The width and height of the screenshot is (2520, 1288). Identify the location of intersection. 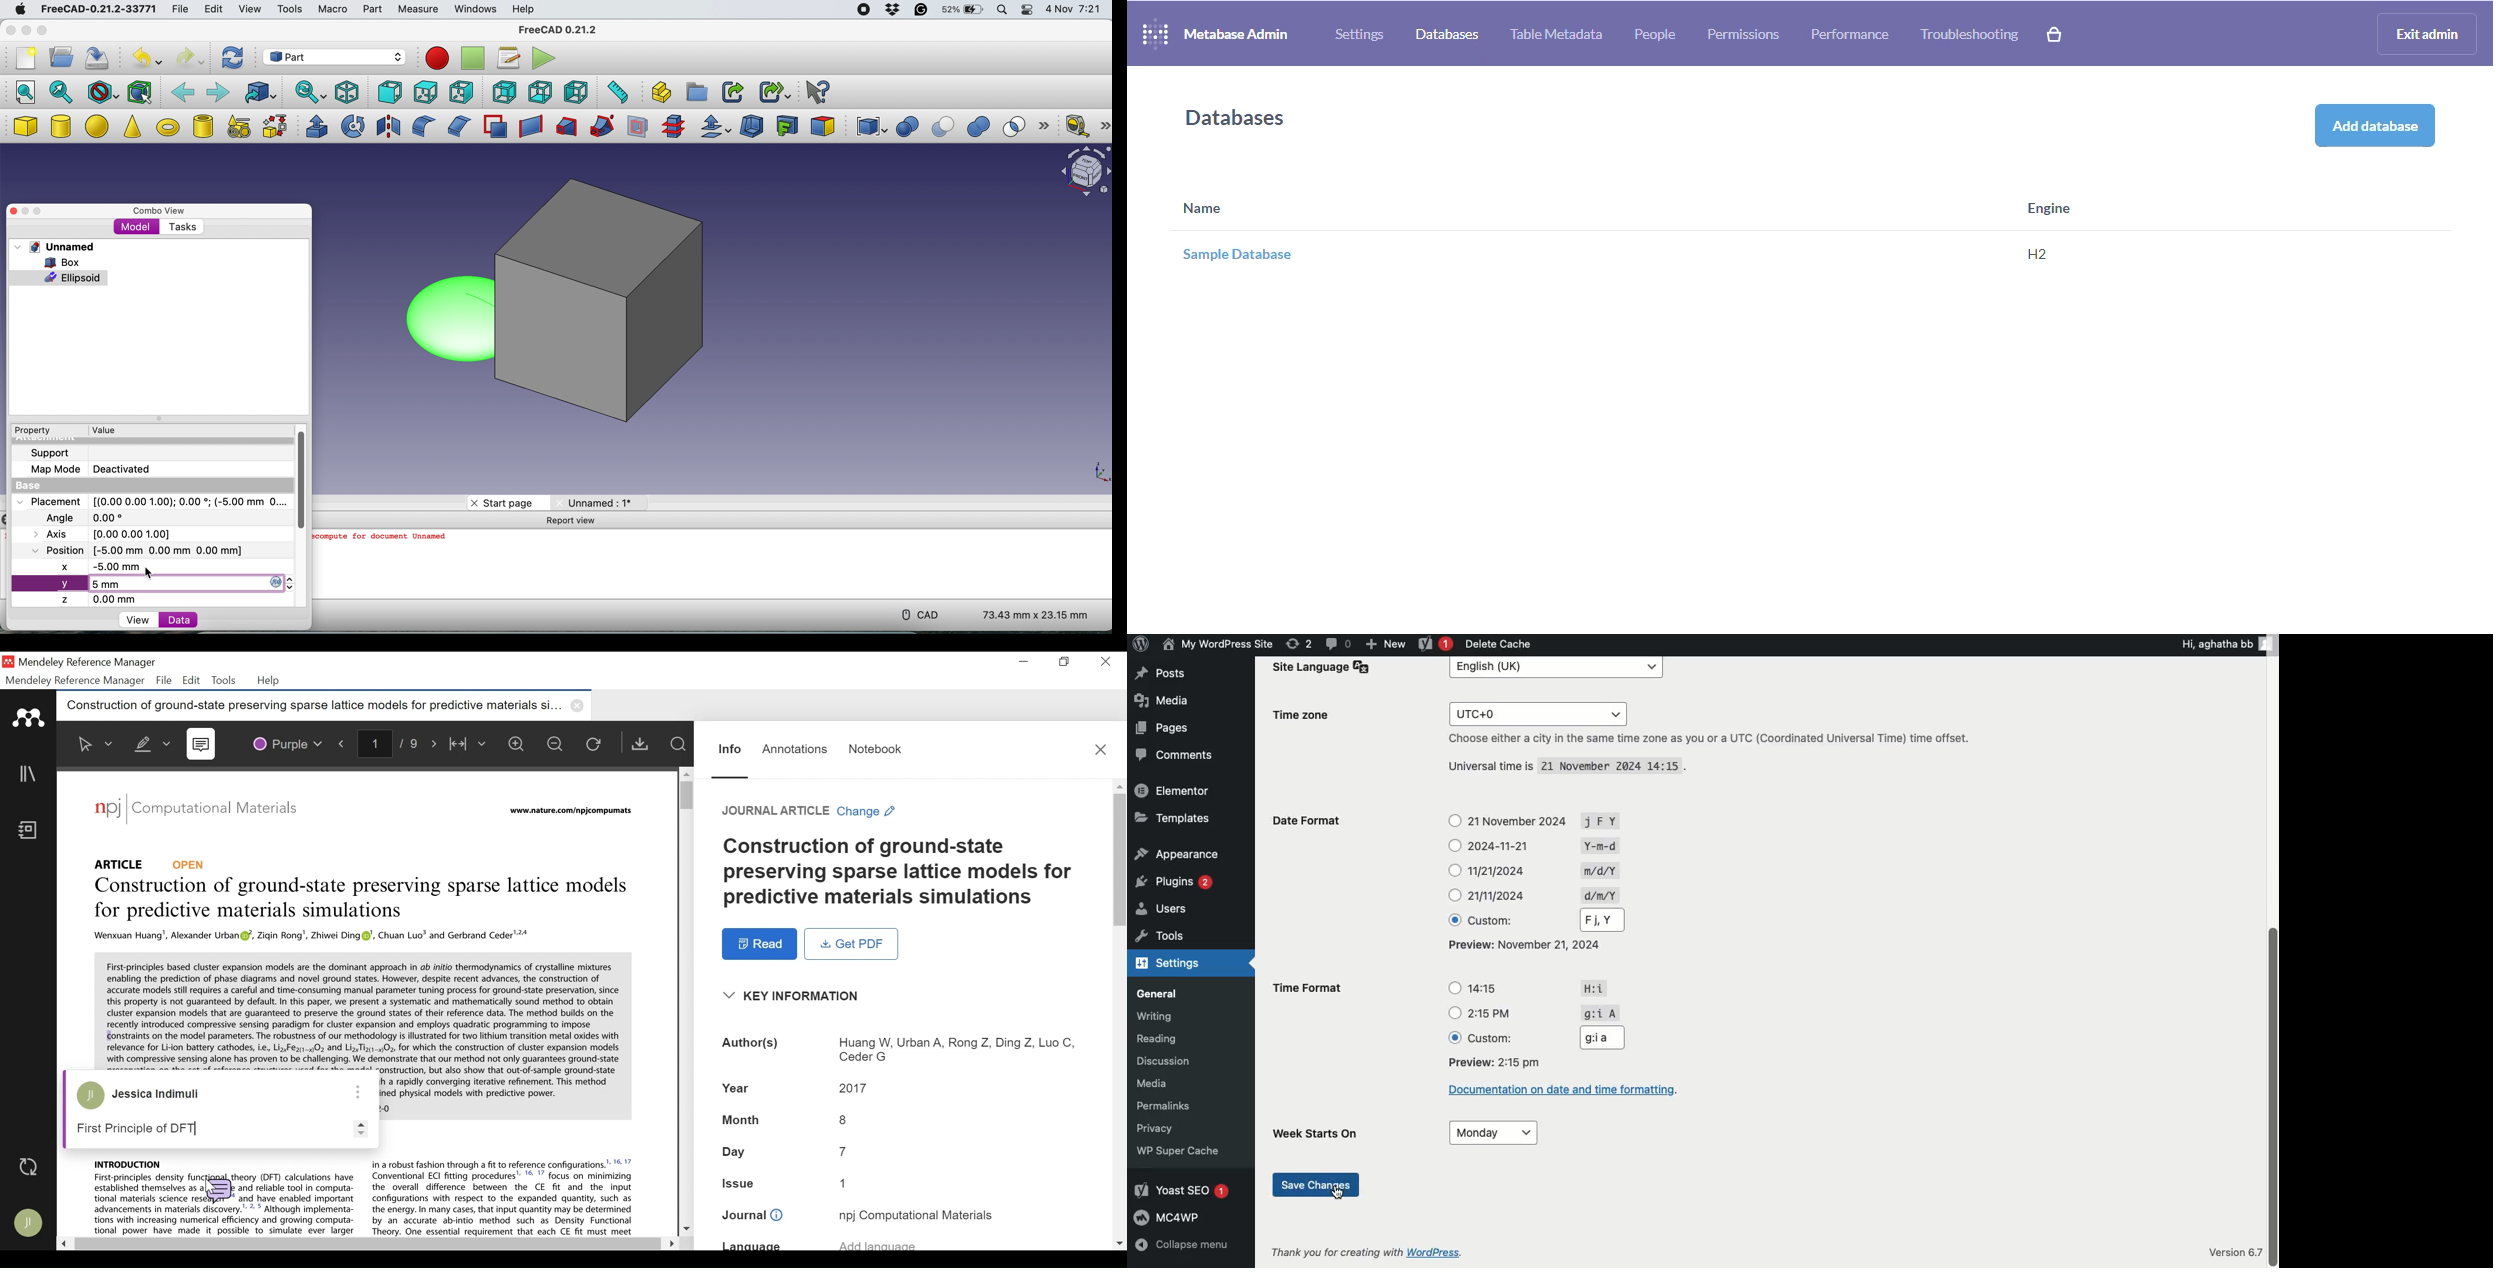
(1019, 126).